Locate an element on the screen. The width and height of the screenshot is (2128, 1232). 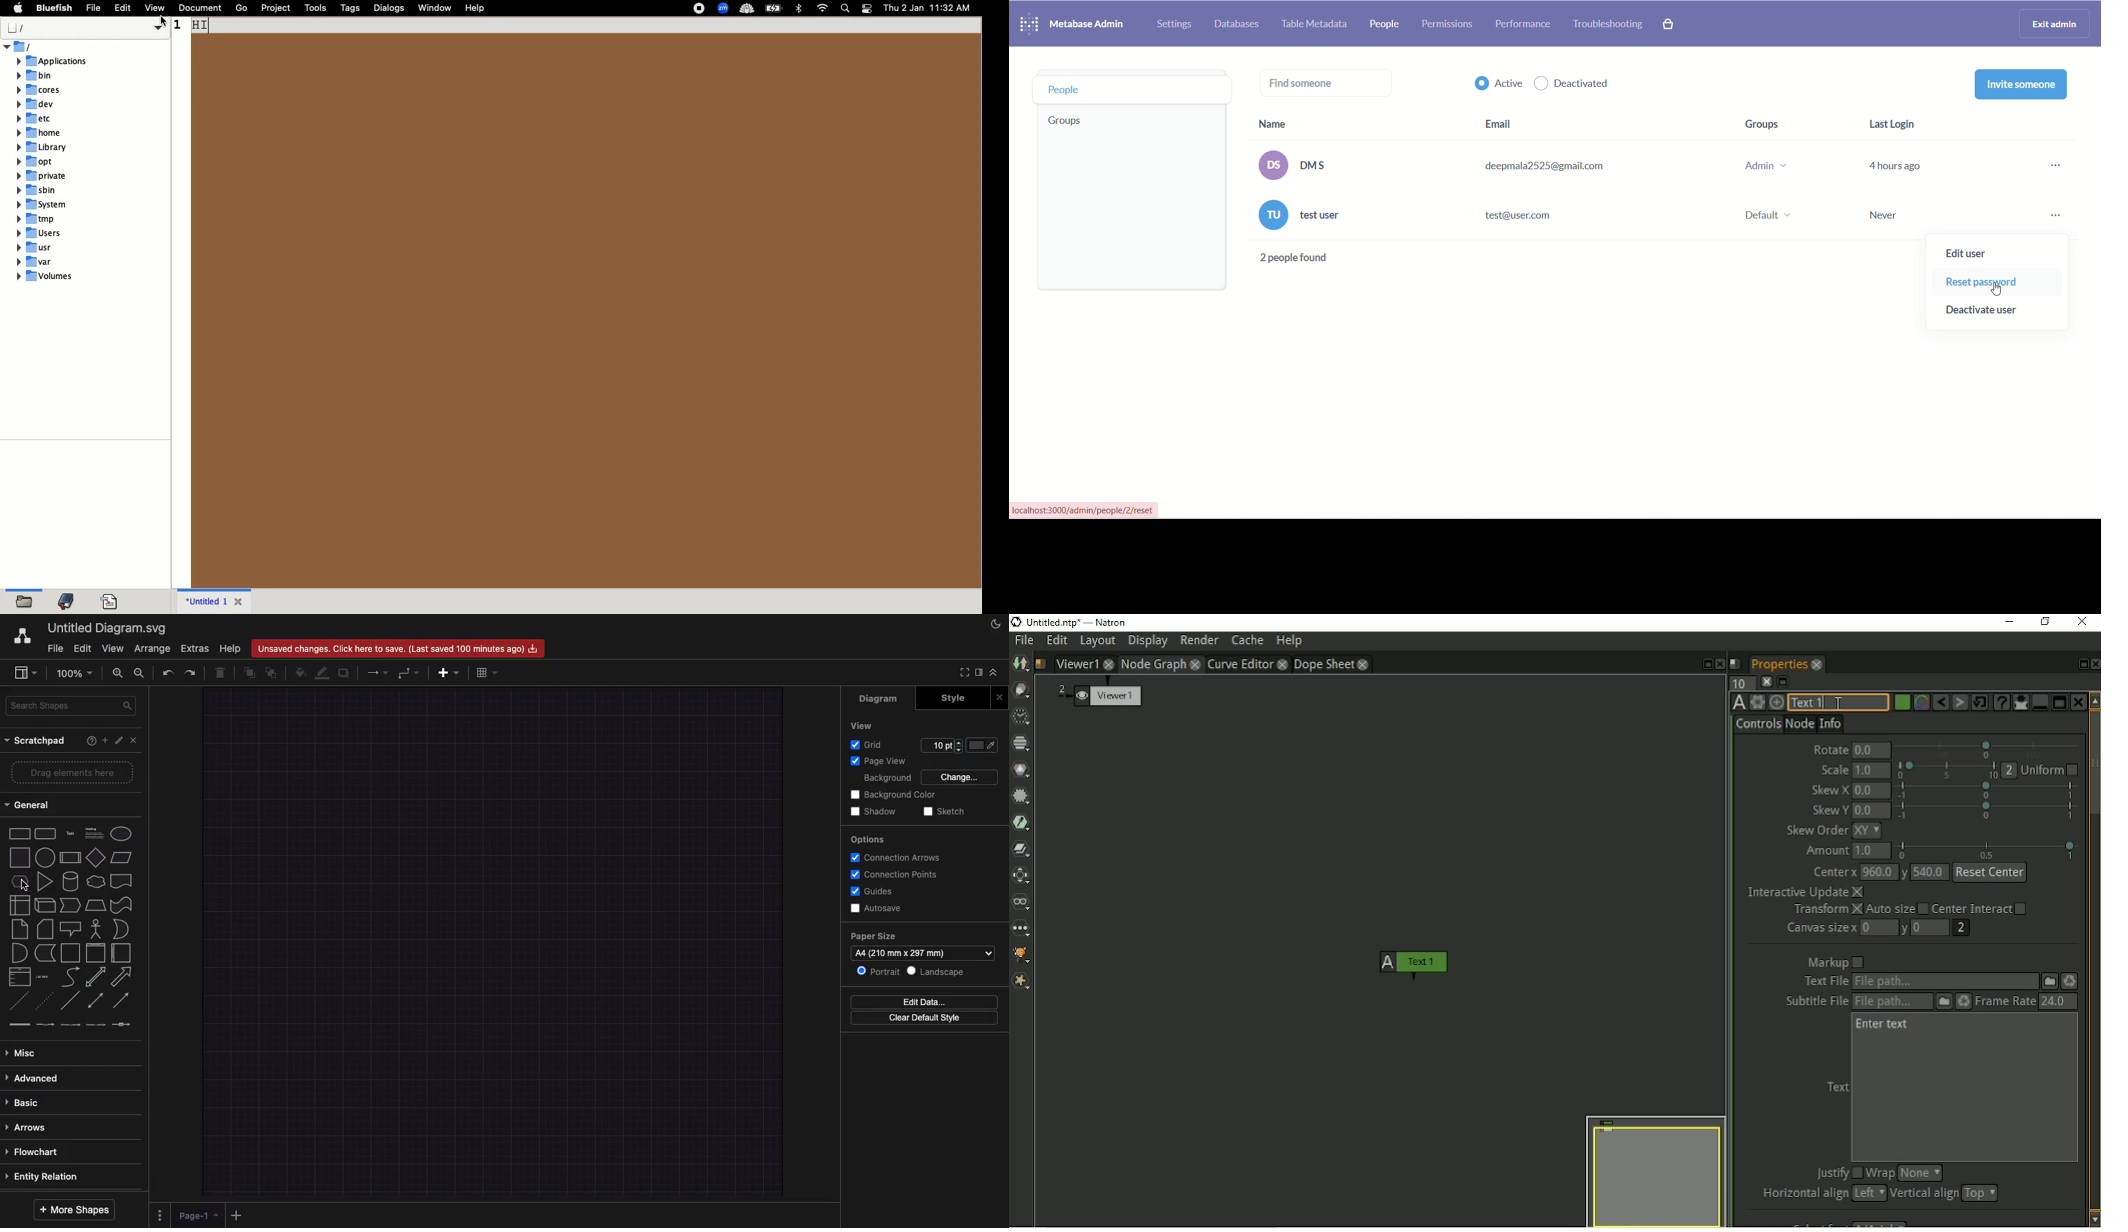
Grid is located at coordinates (868, 742).